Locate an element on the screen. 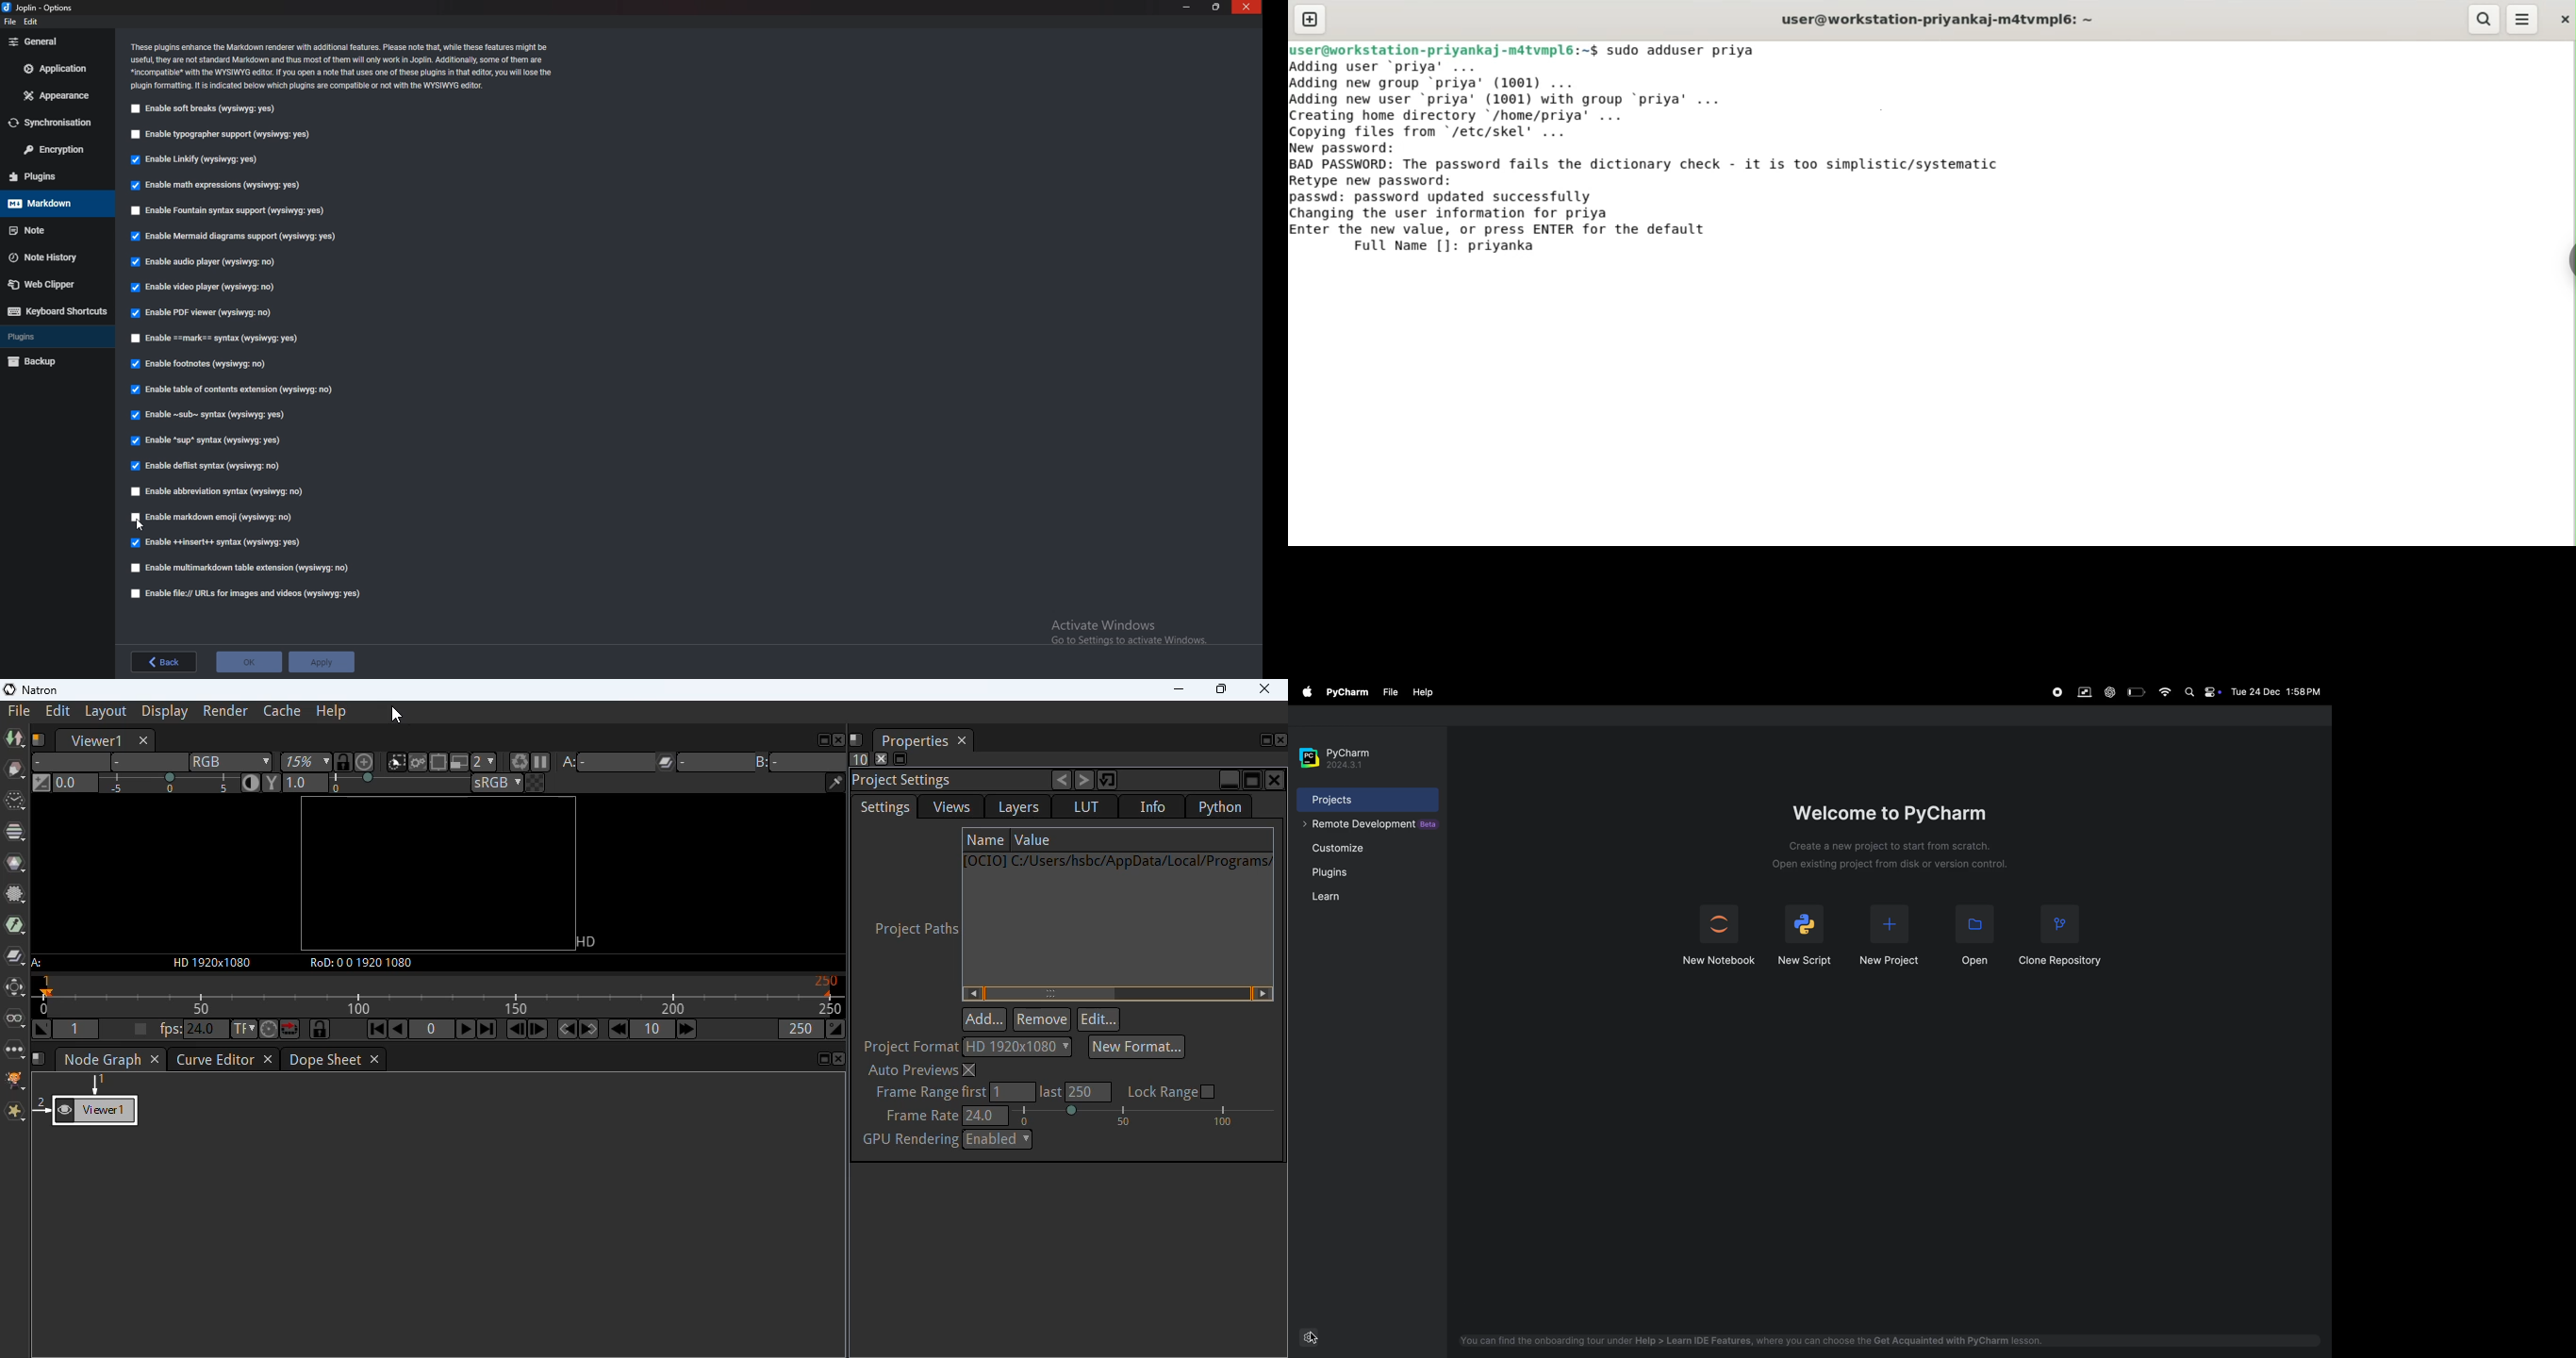 The width and height of the screenshot is (2576, 1372). Enable table of contents extension is located at coordinates (236, 391).